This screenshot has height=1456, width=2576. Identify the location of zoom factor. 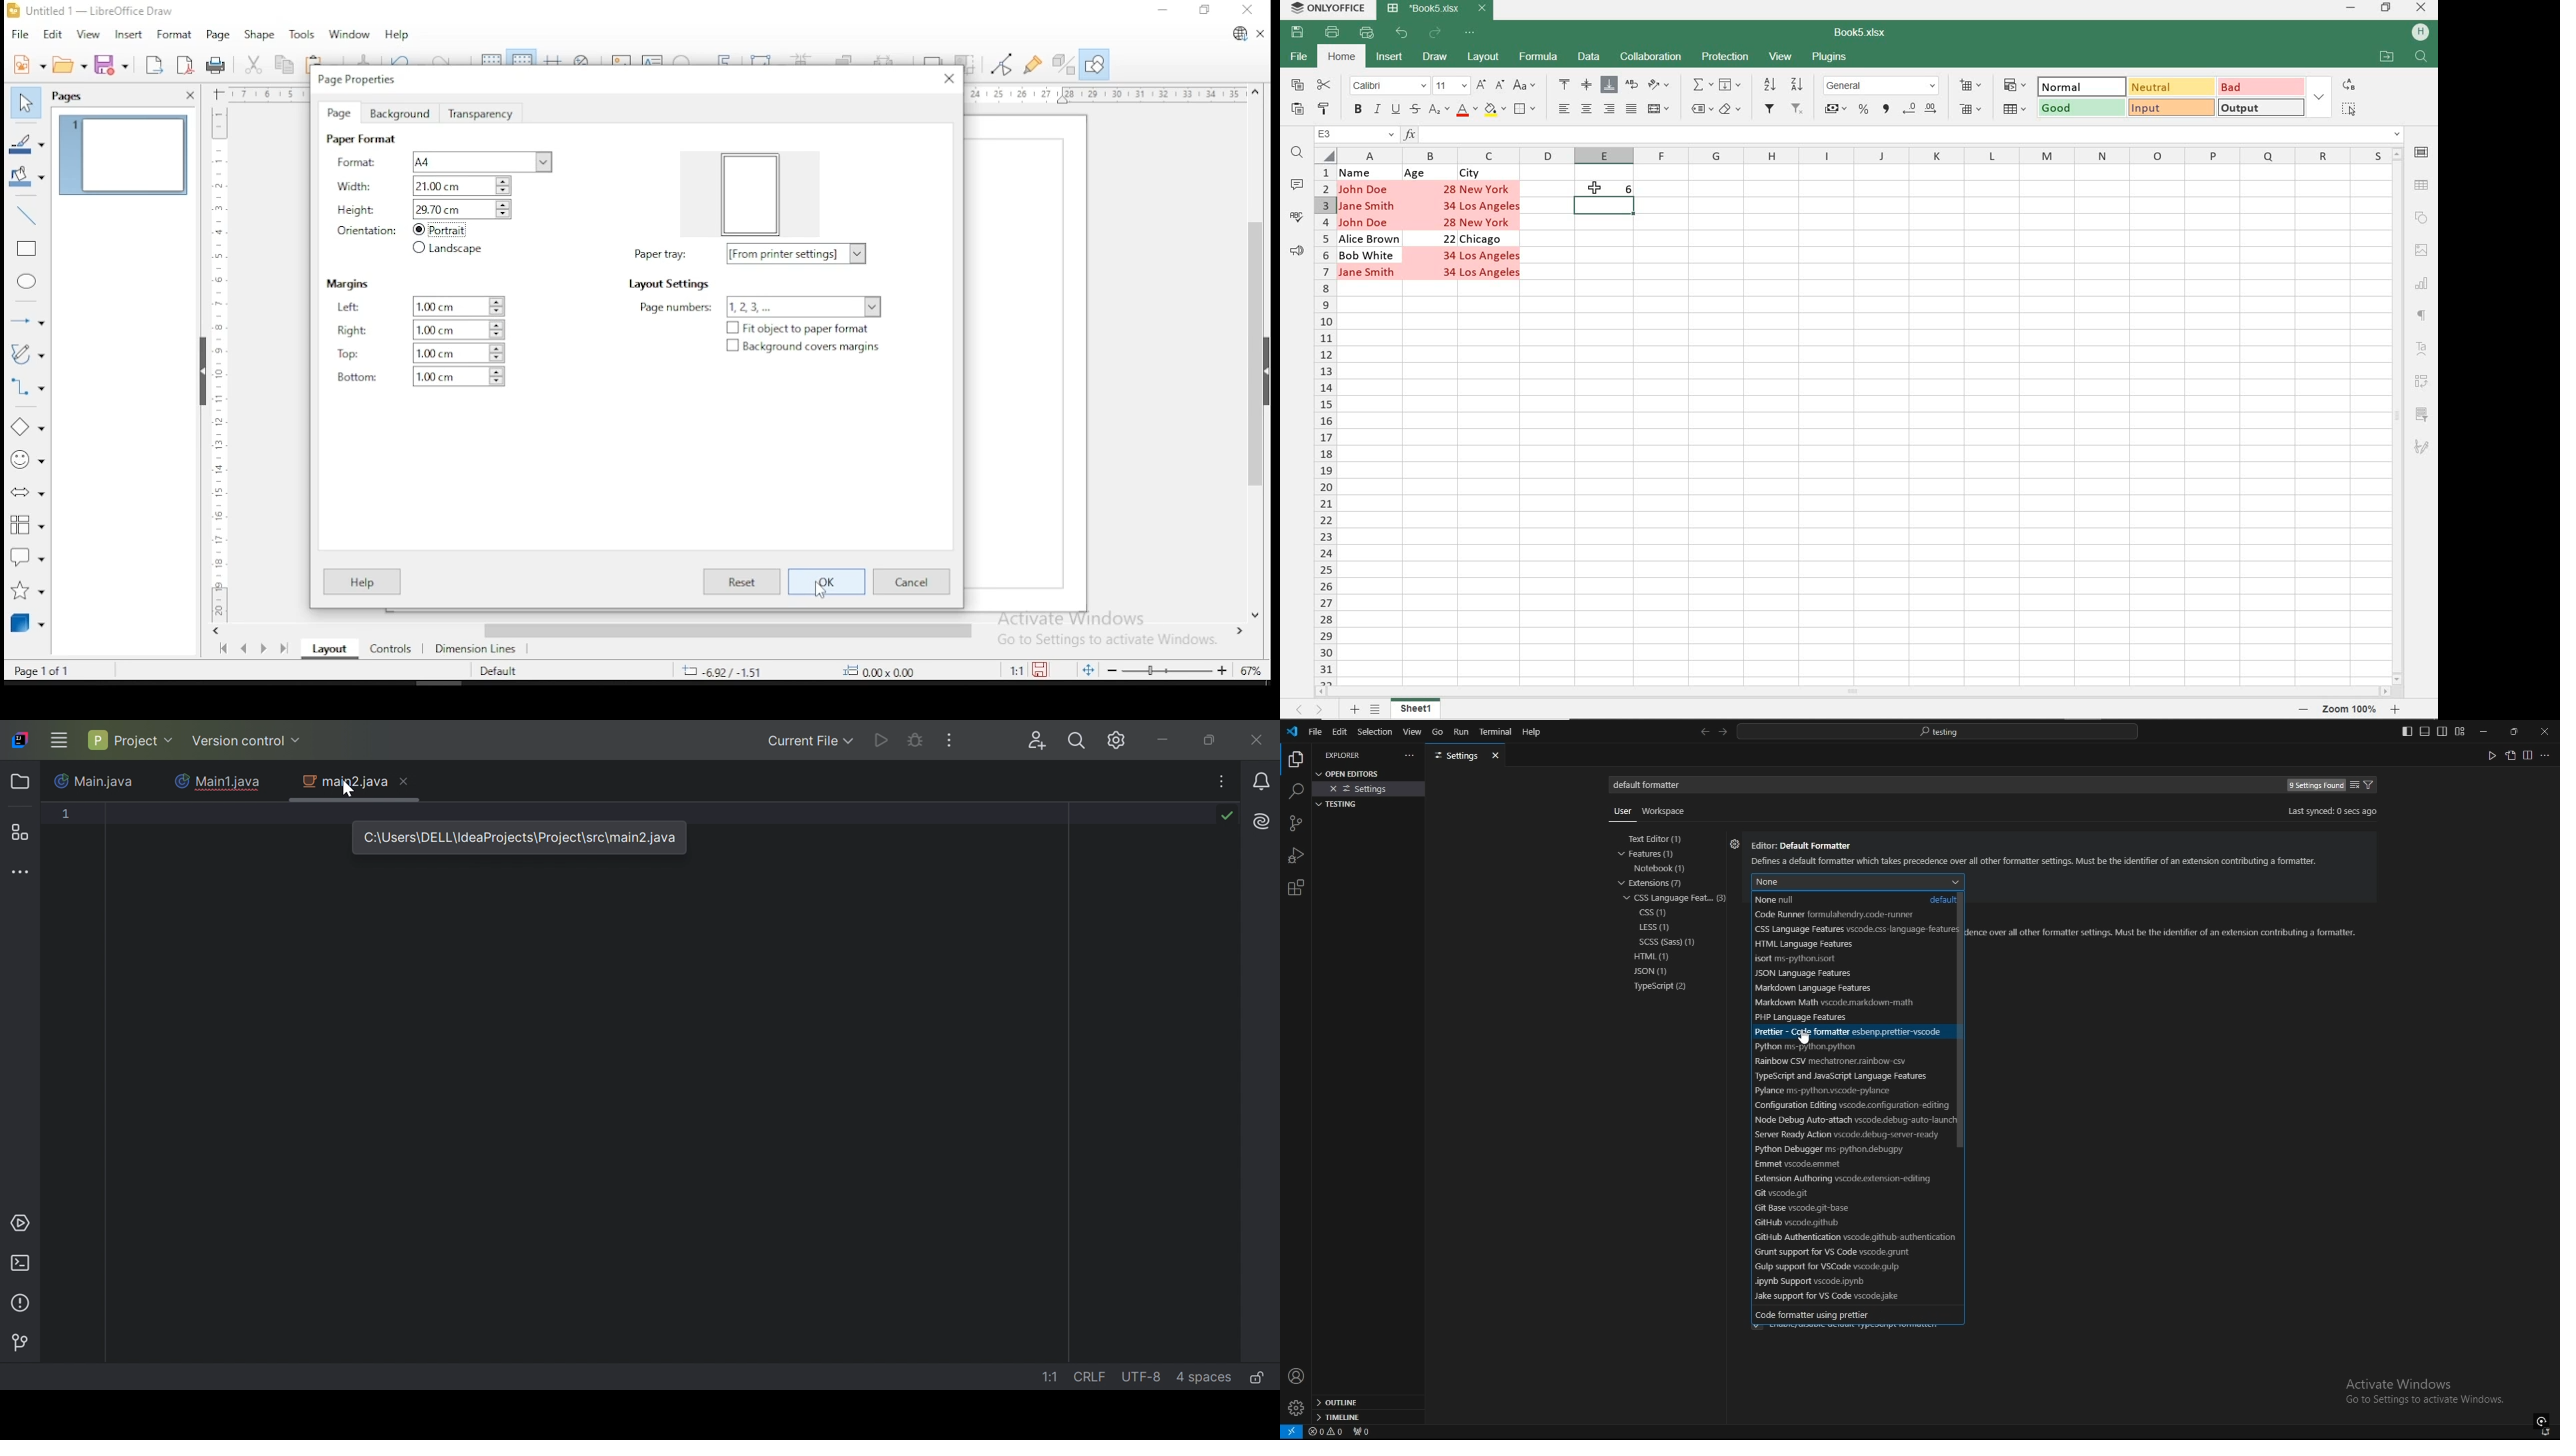
(1252, 669).